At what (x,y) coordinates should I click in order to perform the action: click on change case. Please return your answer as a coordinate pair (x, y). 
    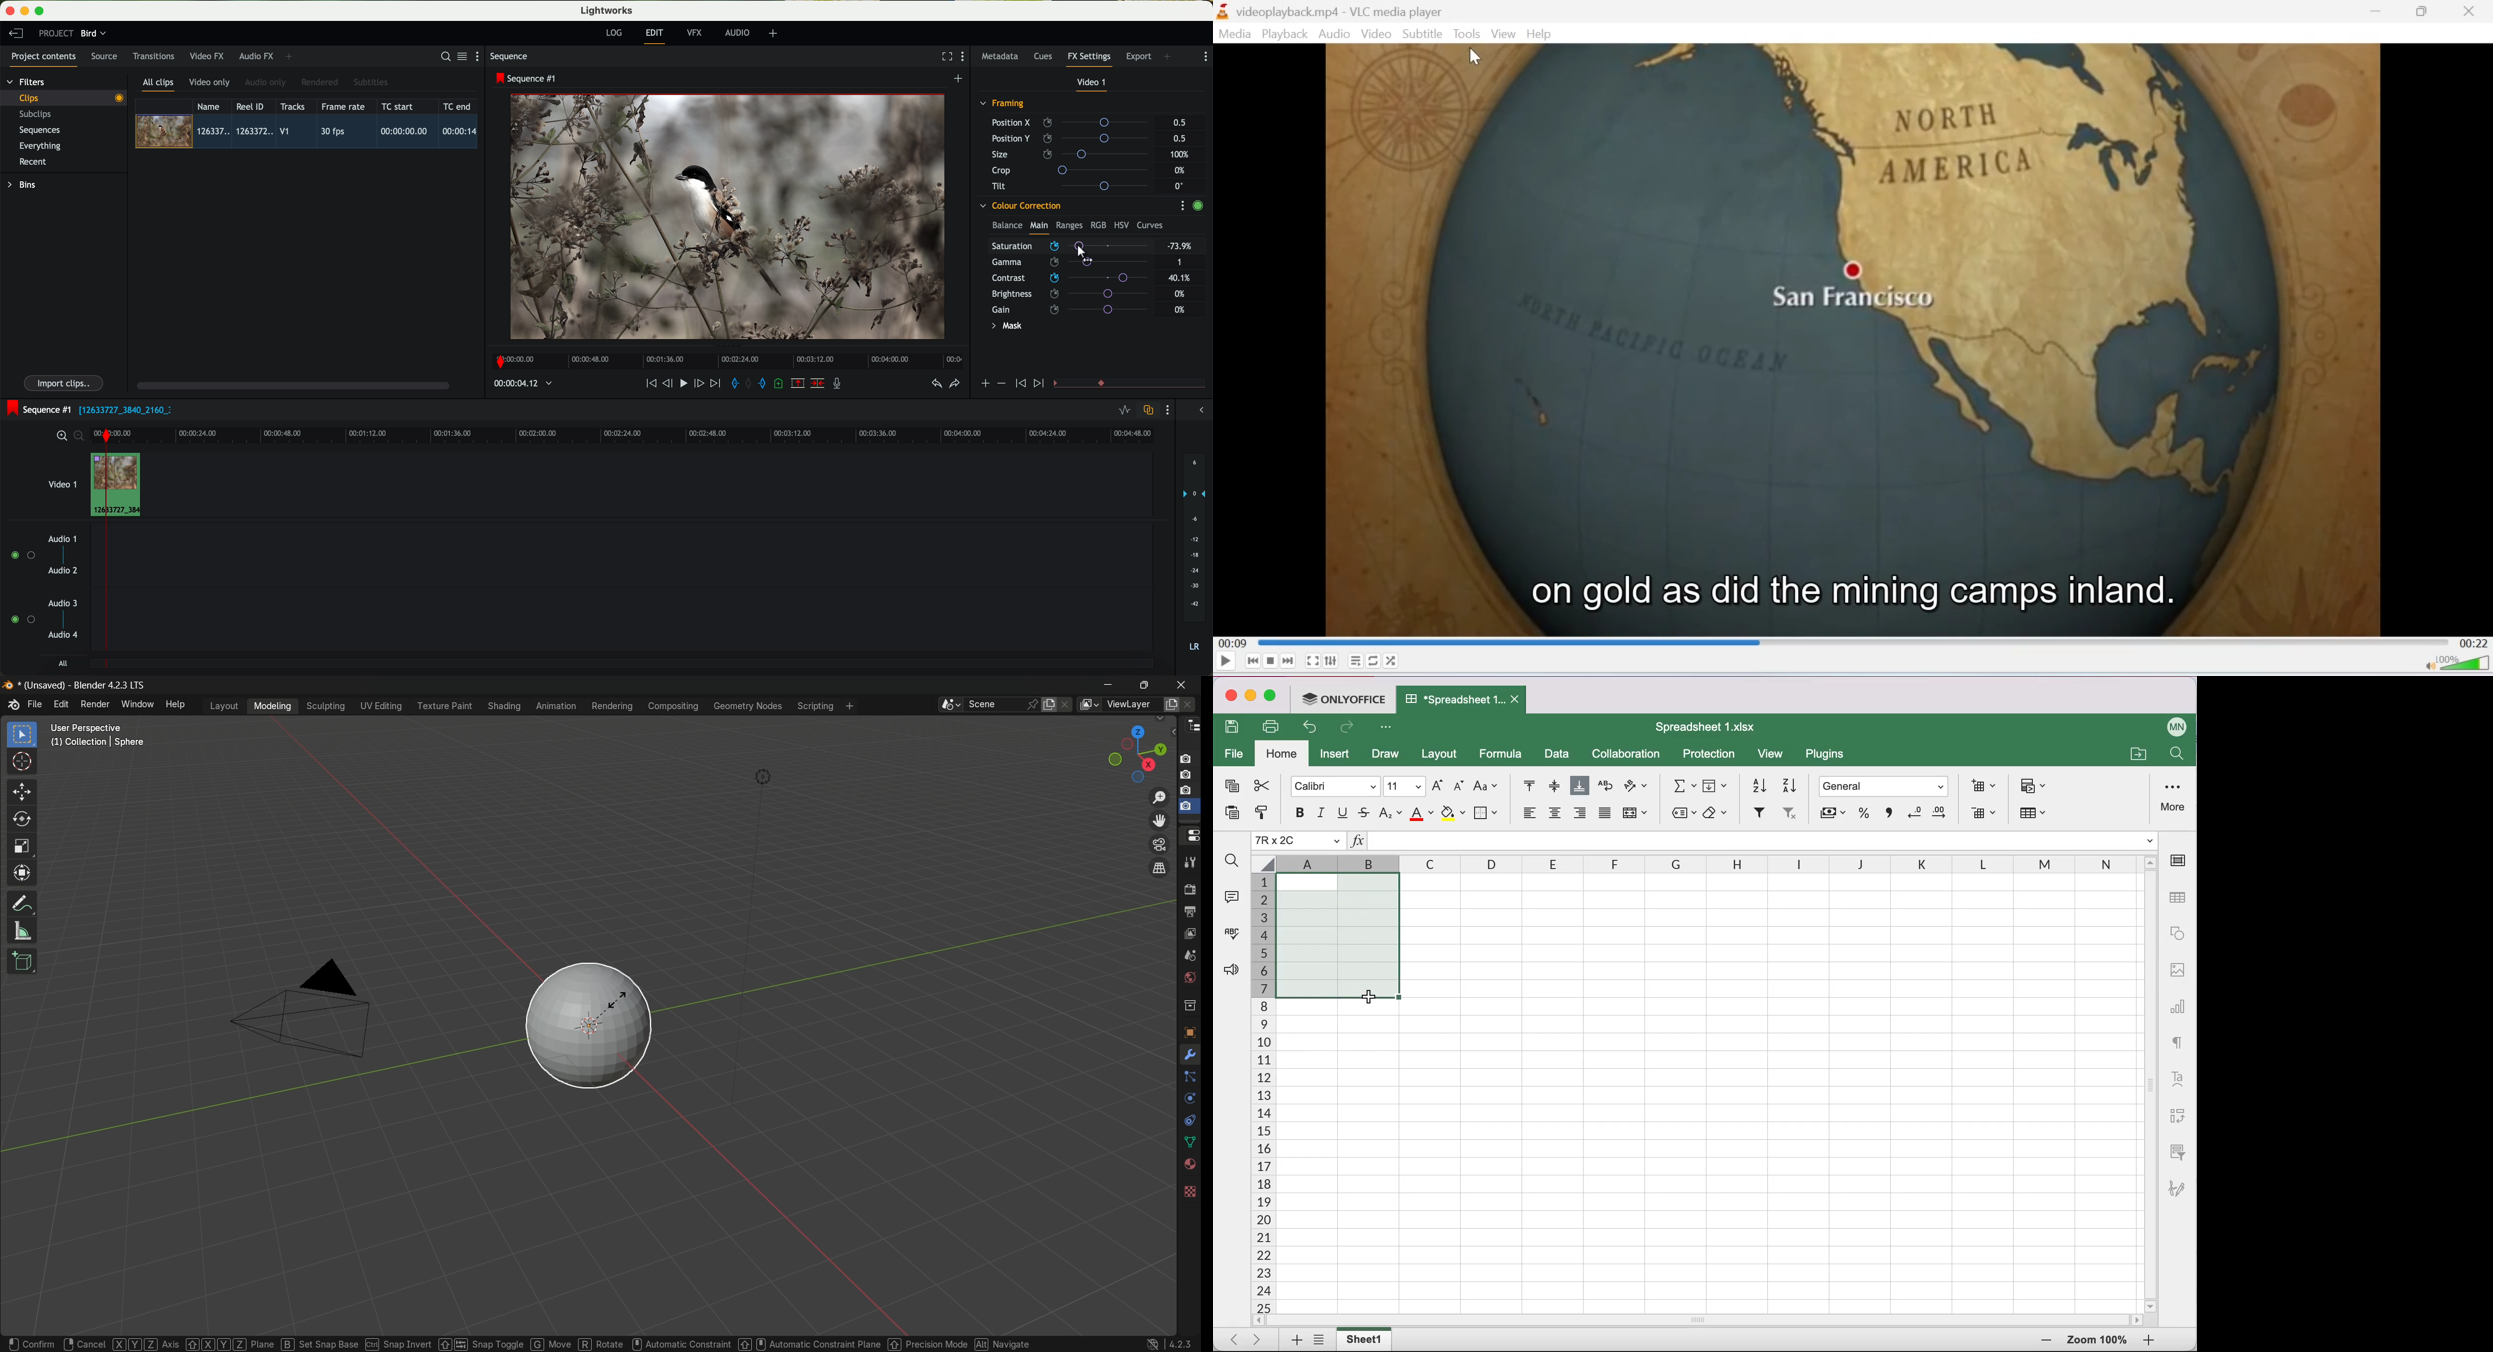
    Looking at the image, I should click on (1486, 785).